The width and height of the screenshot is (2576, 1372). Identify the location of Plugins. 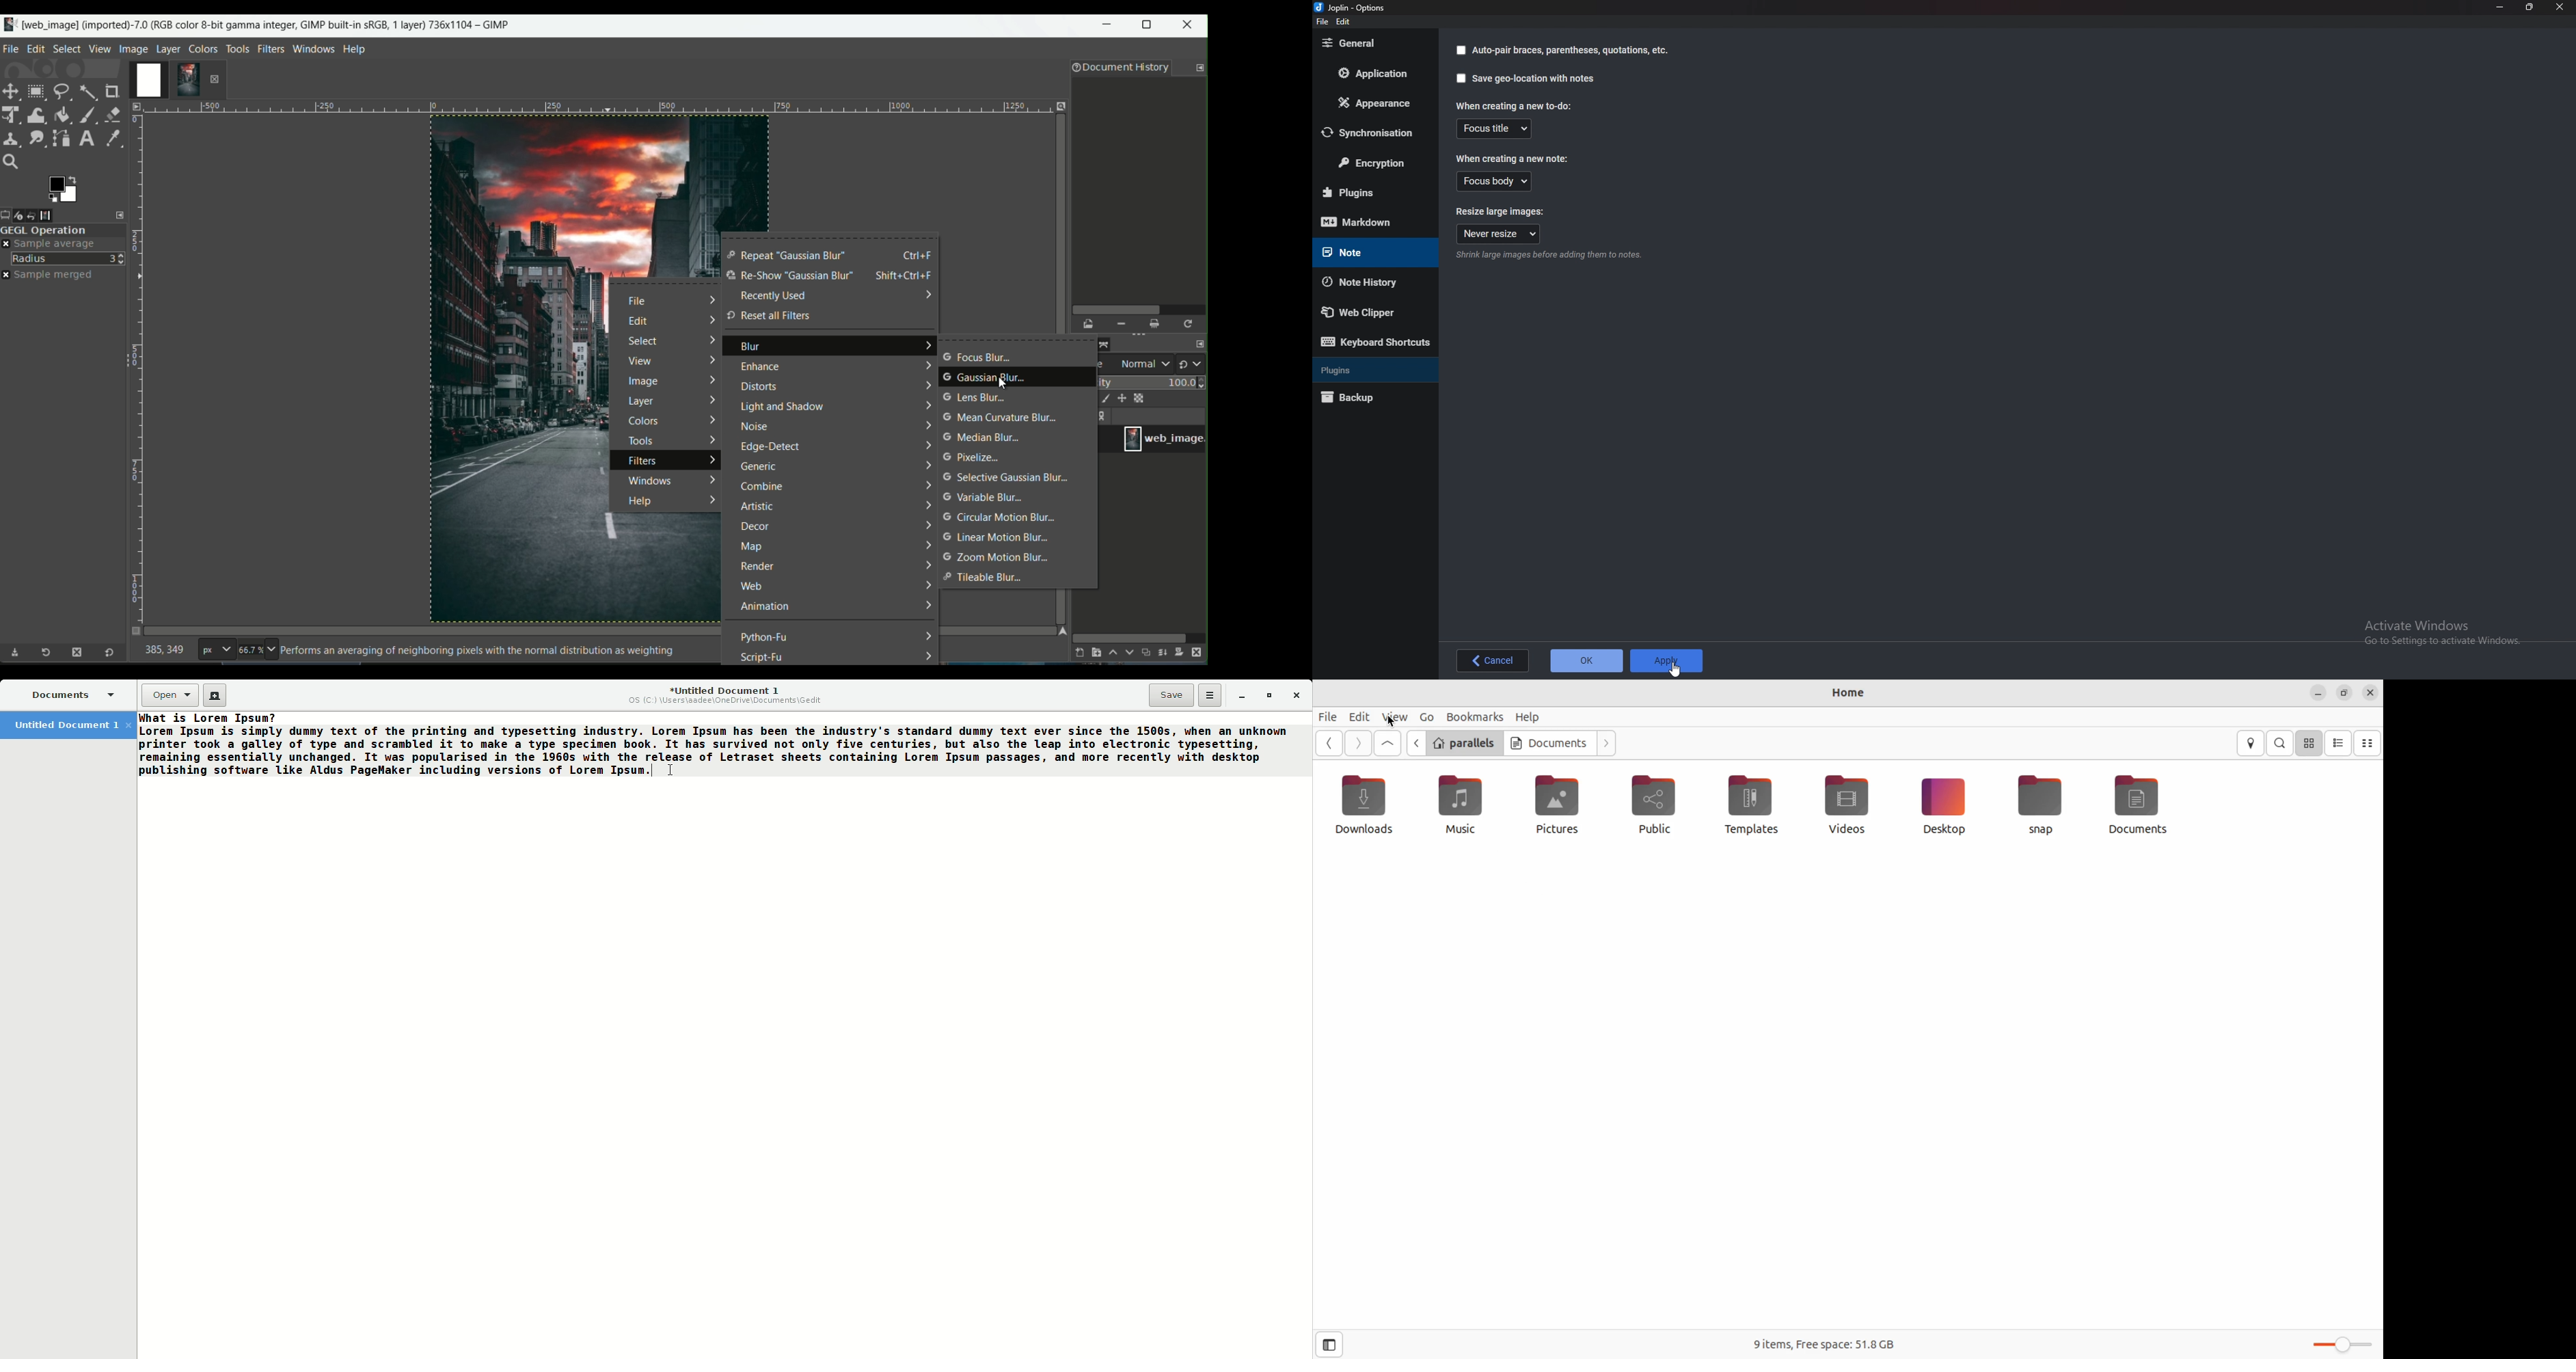
(1373, 369).